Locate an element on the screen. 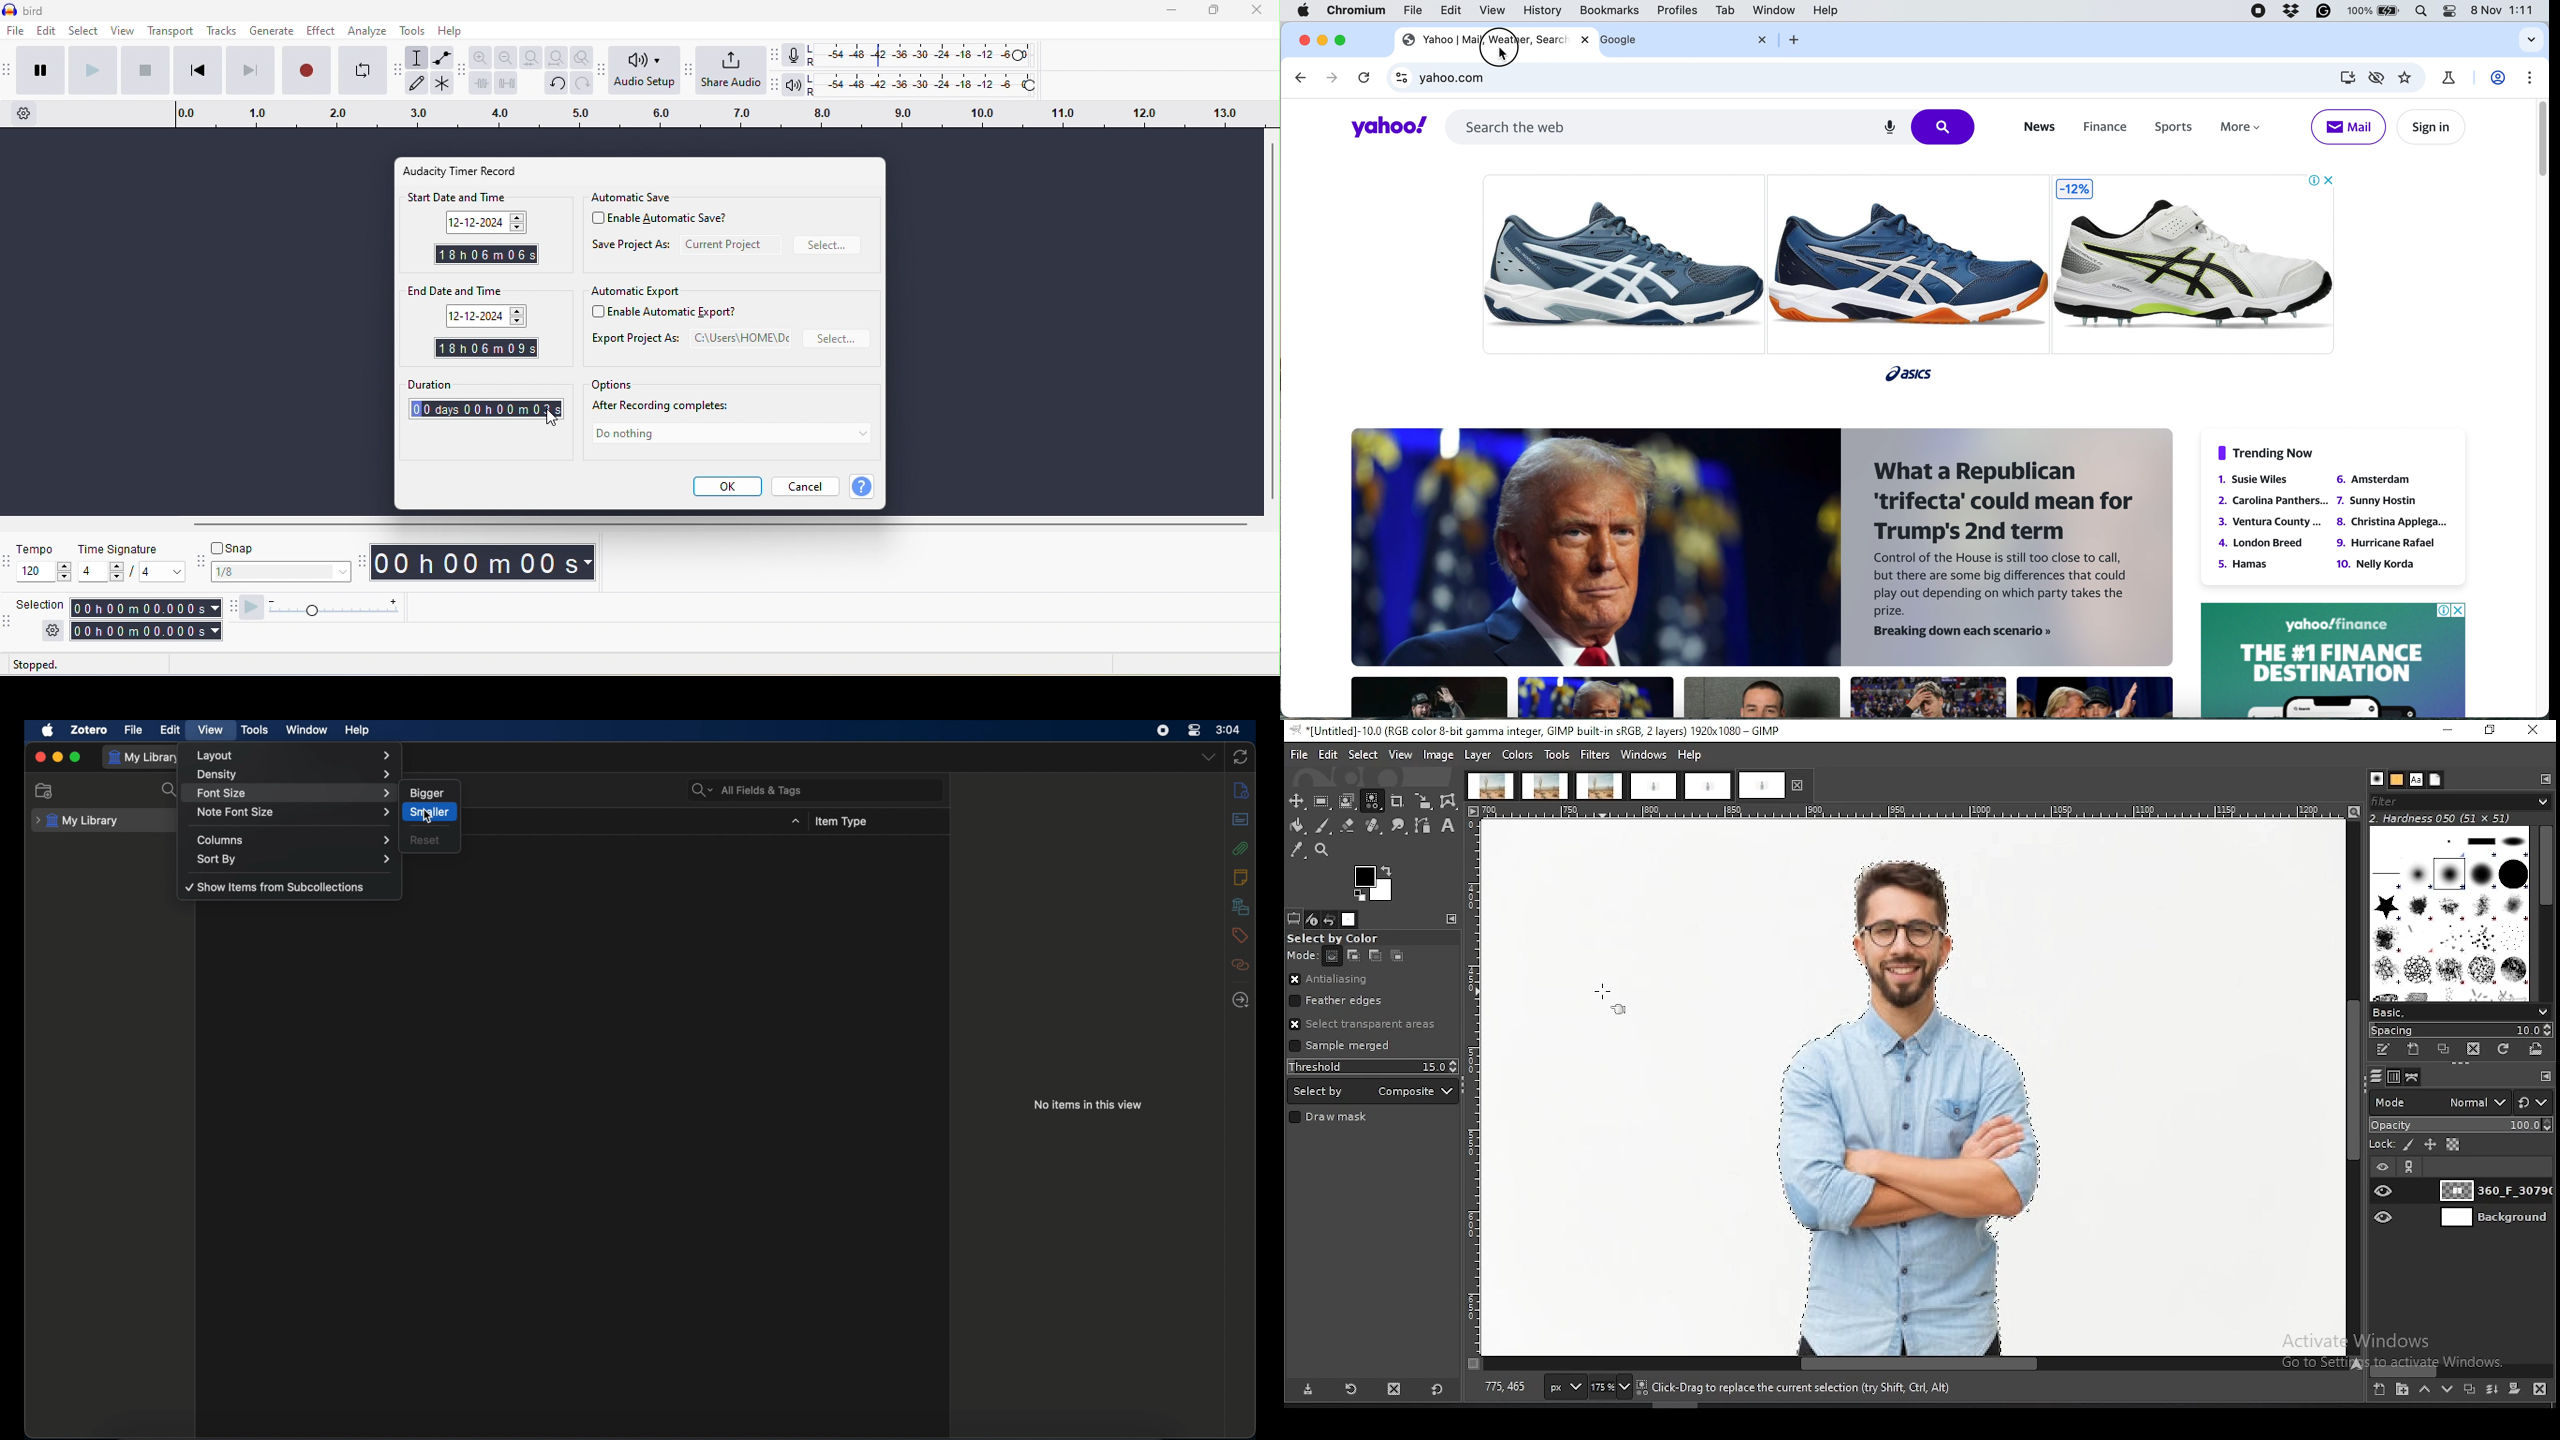 Image resolution: width=2576 pixels, height=1456 pixels. create a new layer is located at coordinates (2380, 1388).